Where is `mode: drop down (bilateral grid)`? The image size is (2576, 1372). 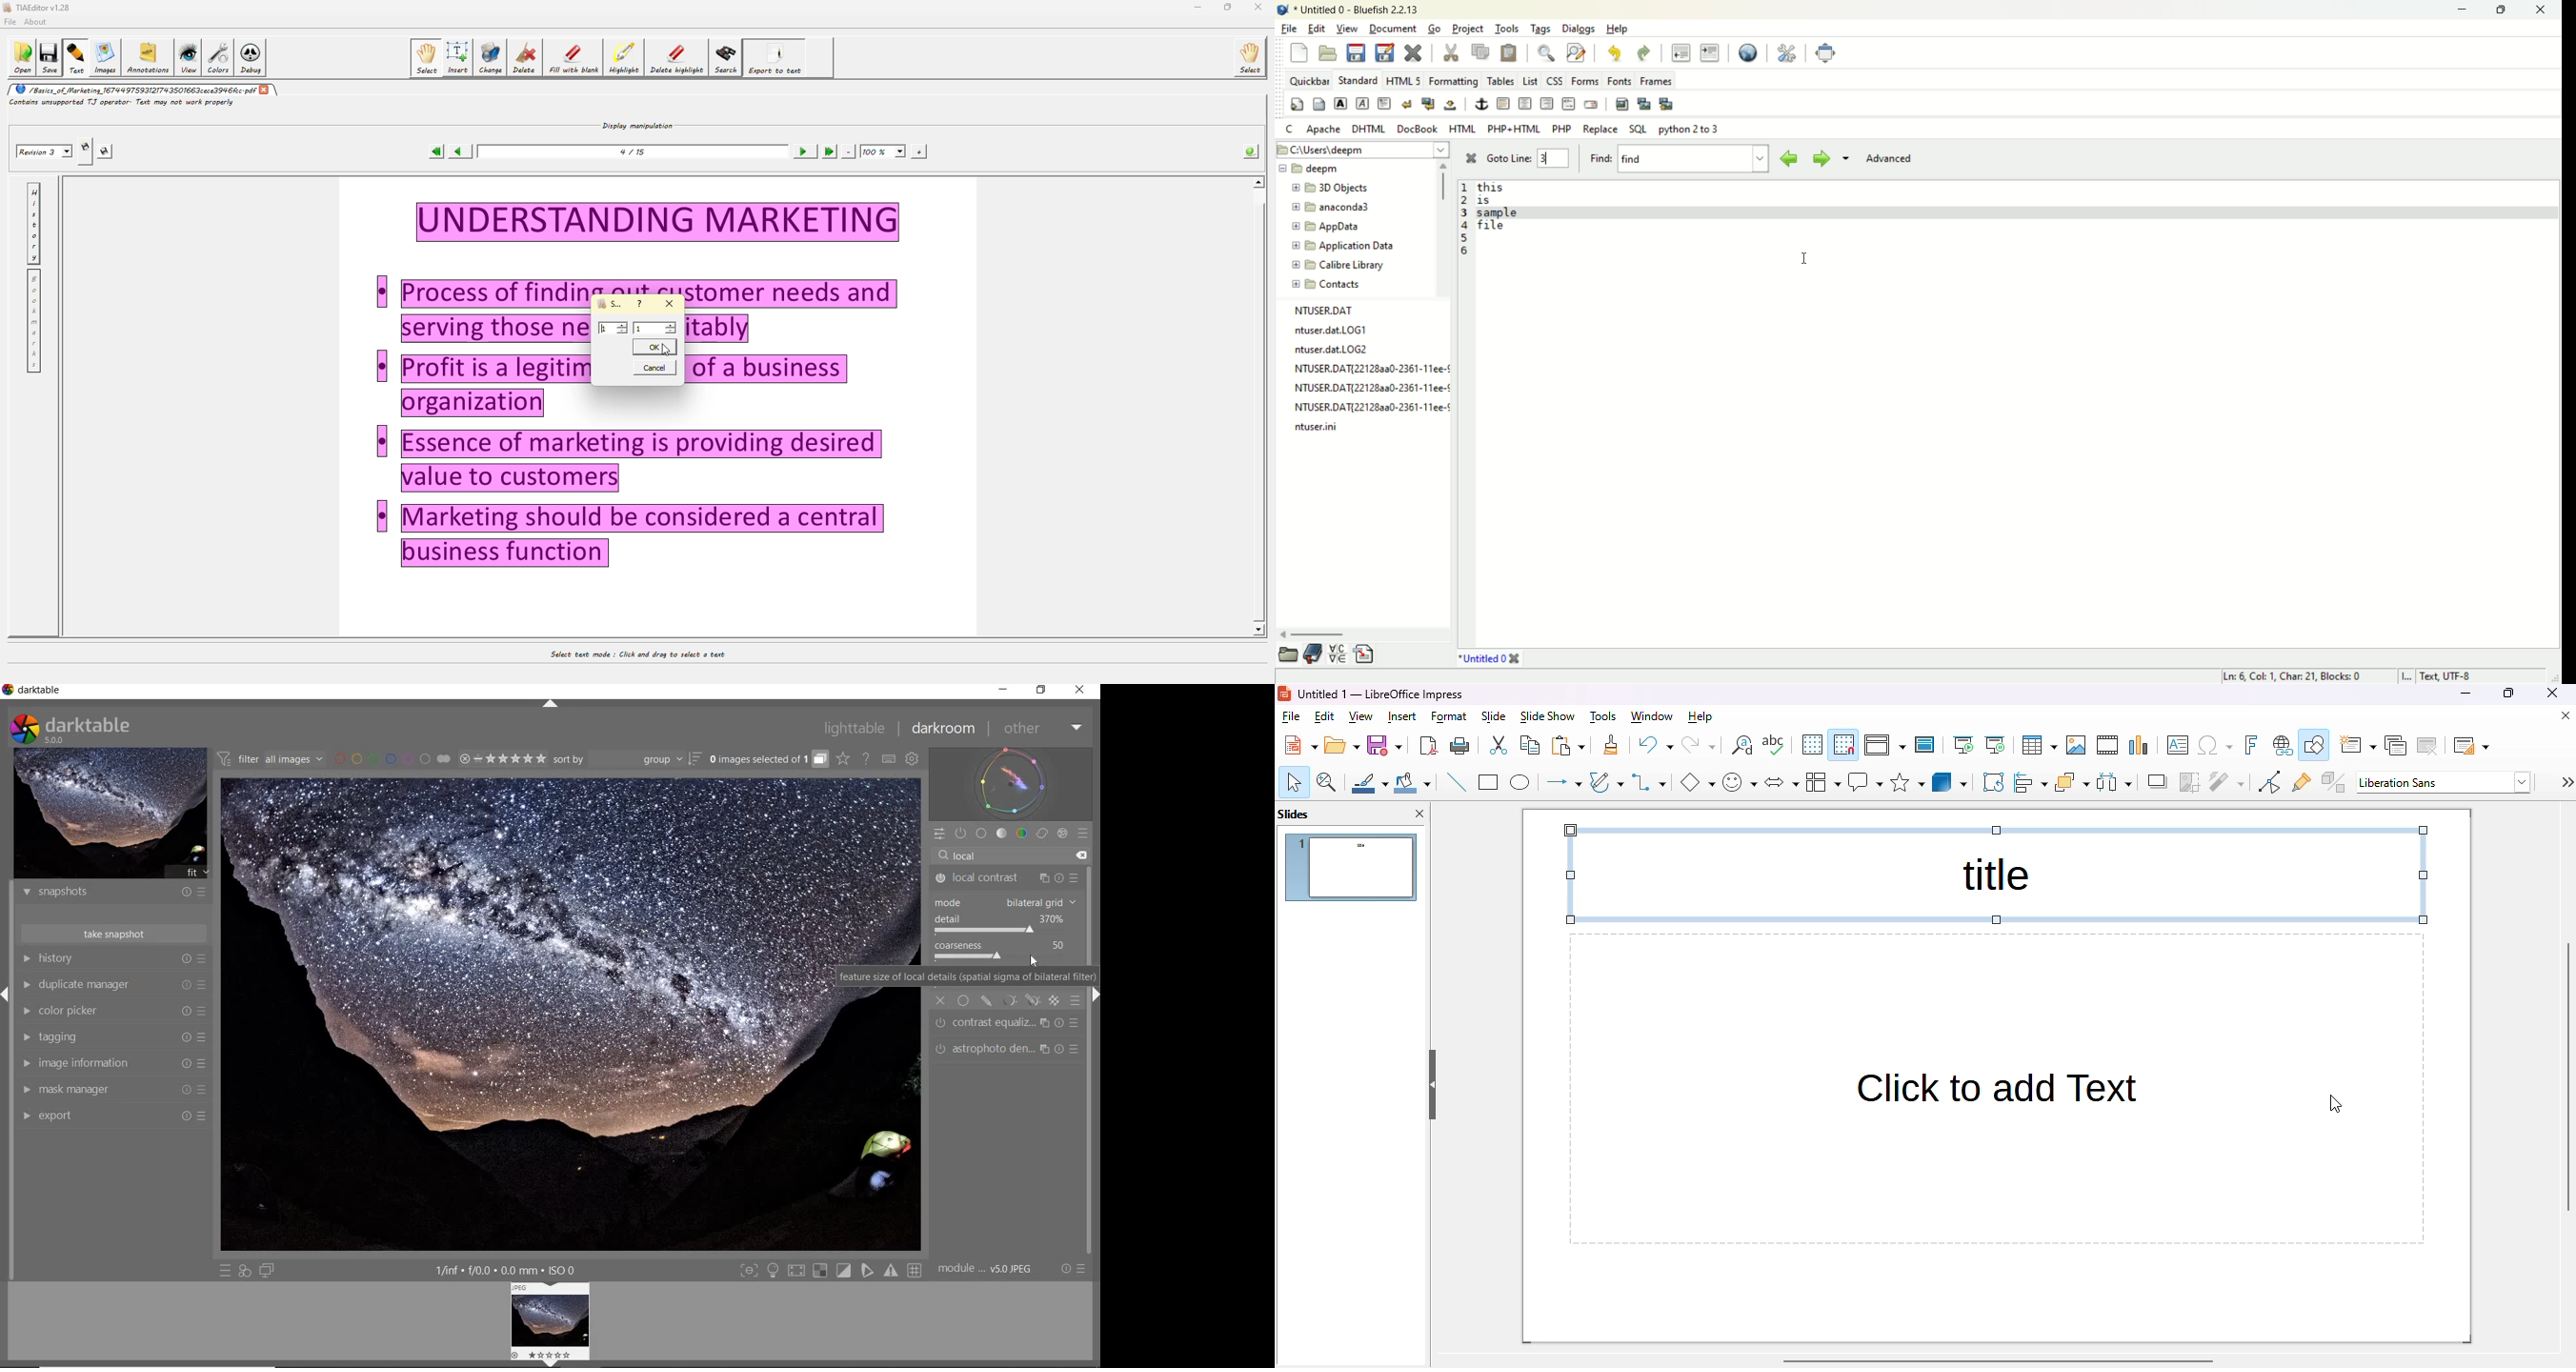 mode: drop down (bilateral grid) is located at coordinates (1003, 901).